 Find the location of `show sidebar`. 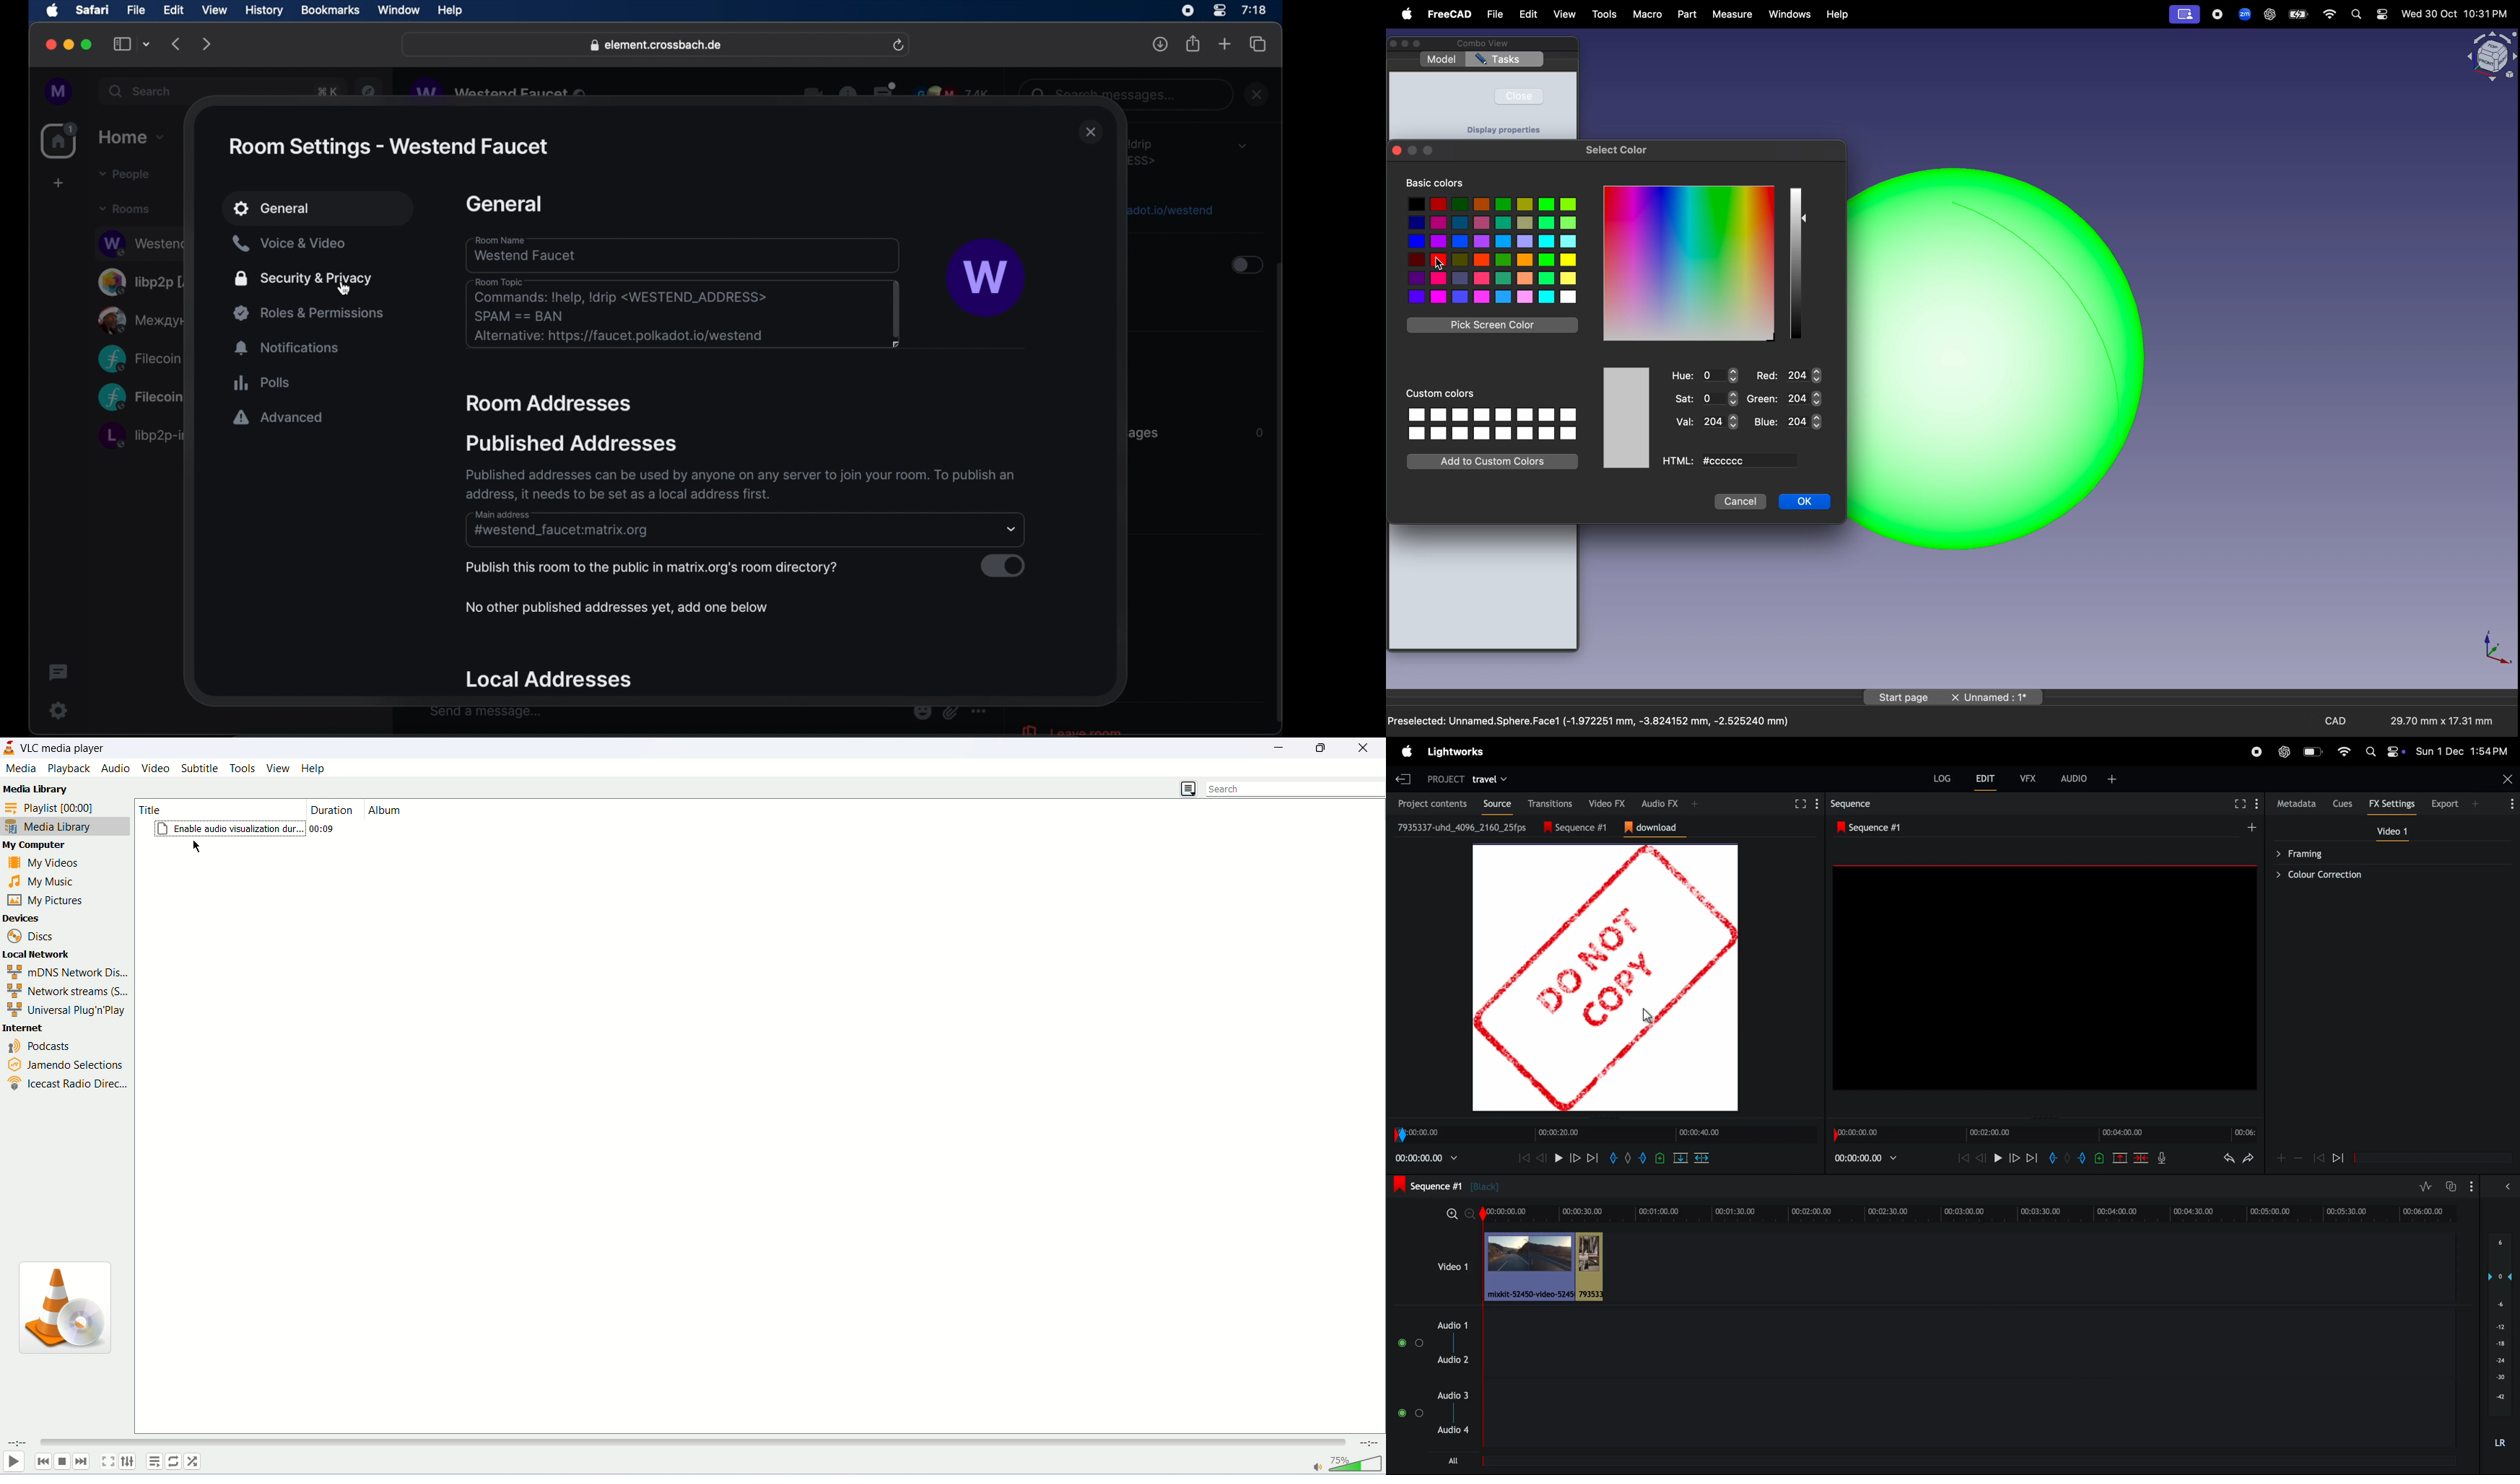

show sidebar is located at coordinates (122, 44).